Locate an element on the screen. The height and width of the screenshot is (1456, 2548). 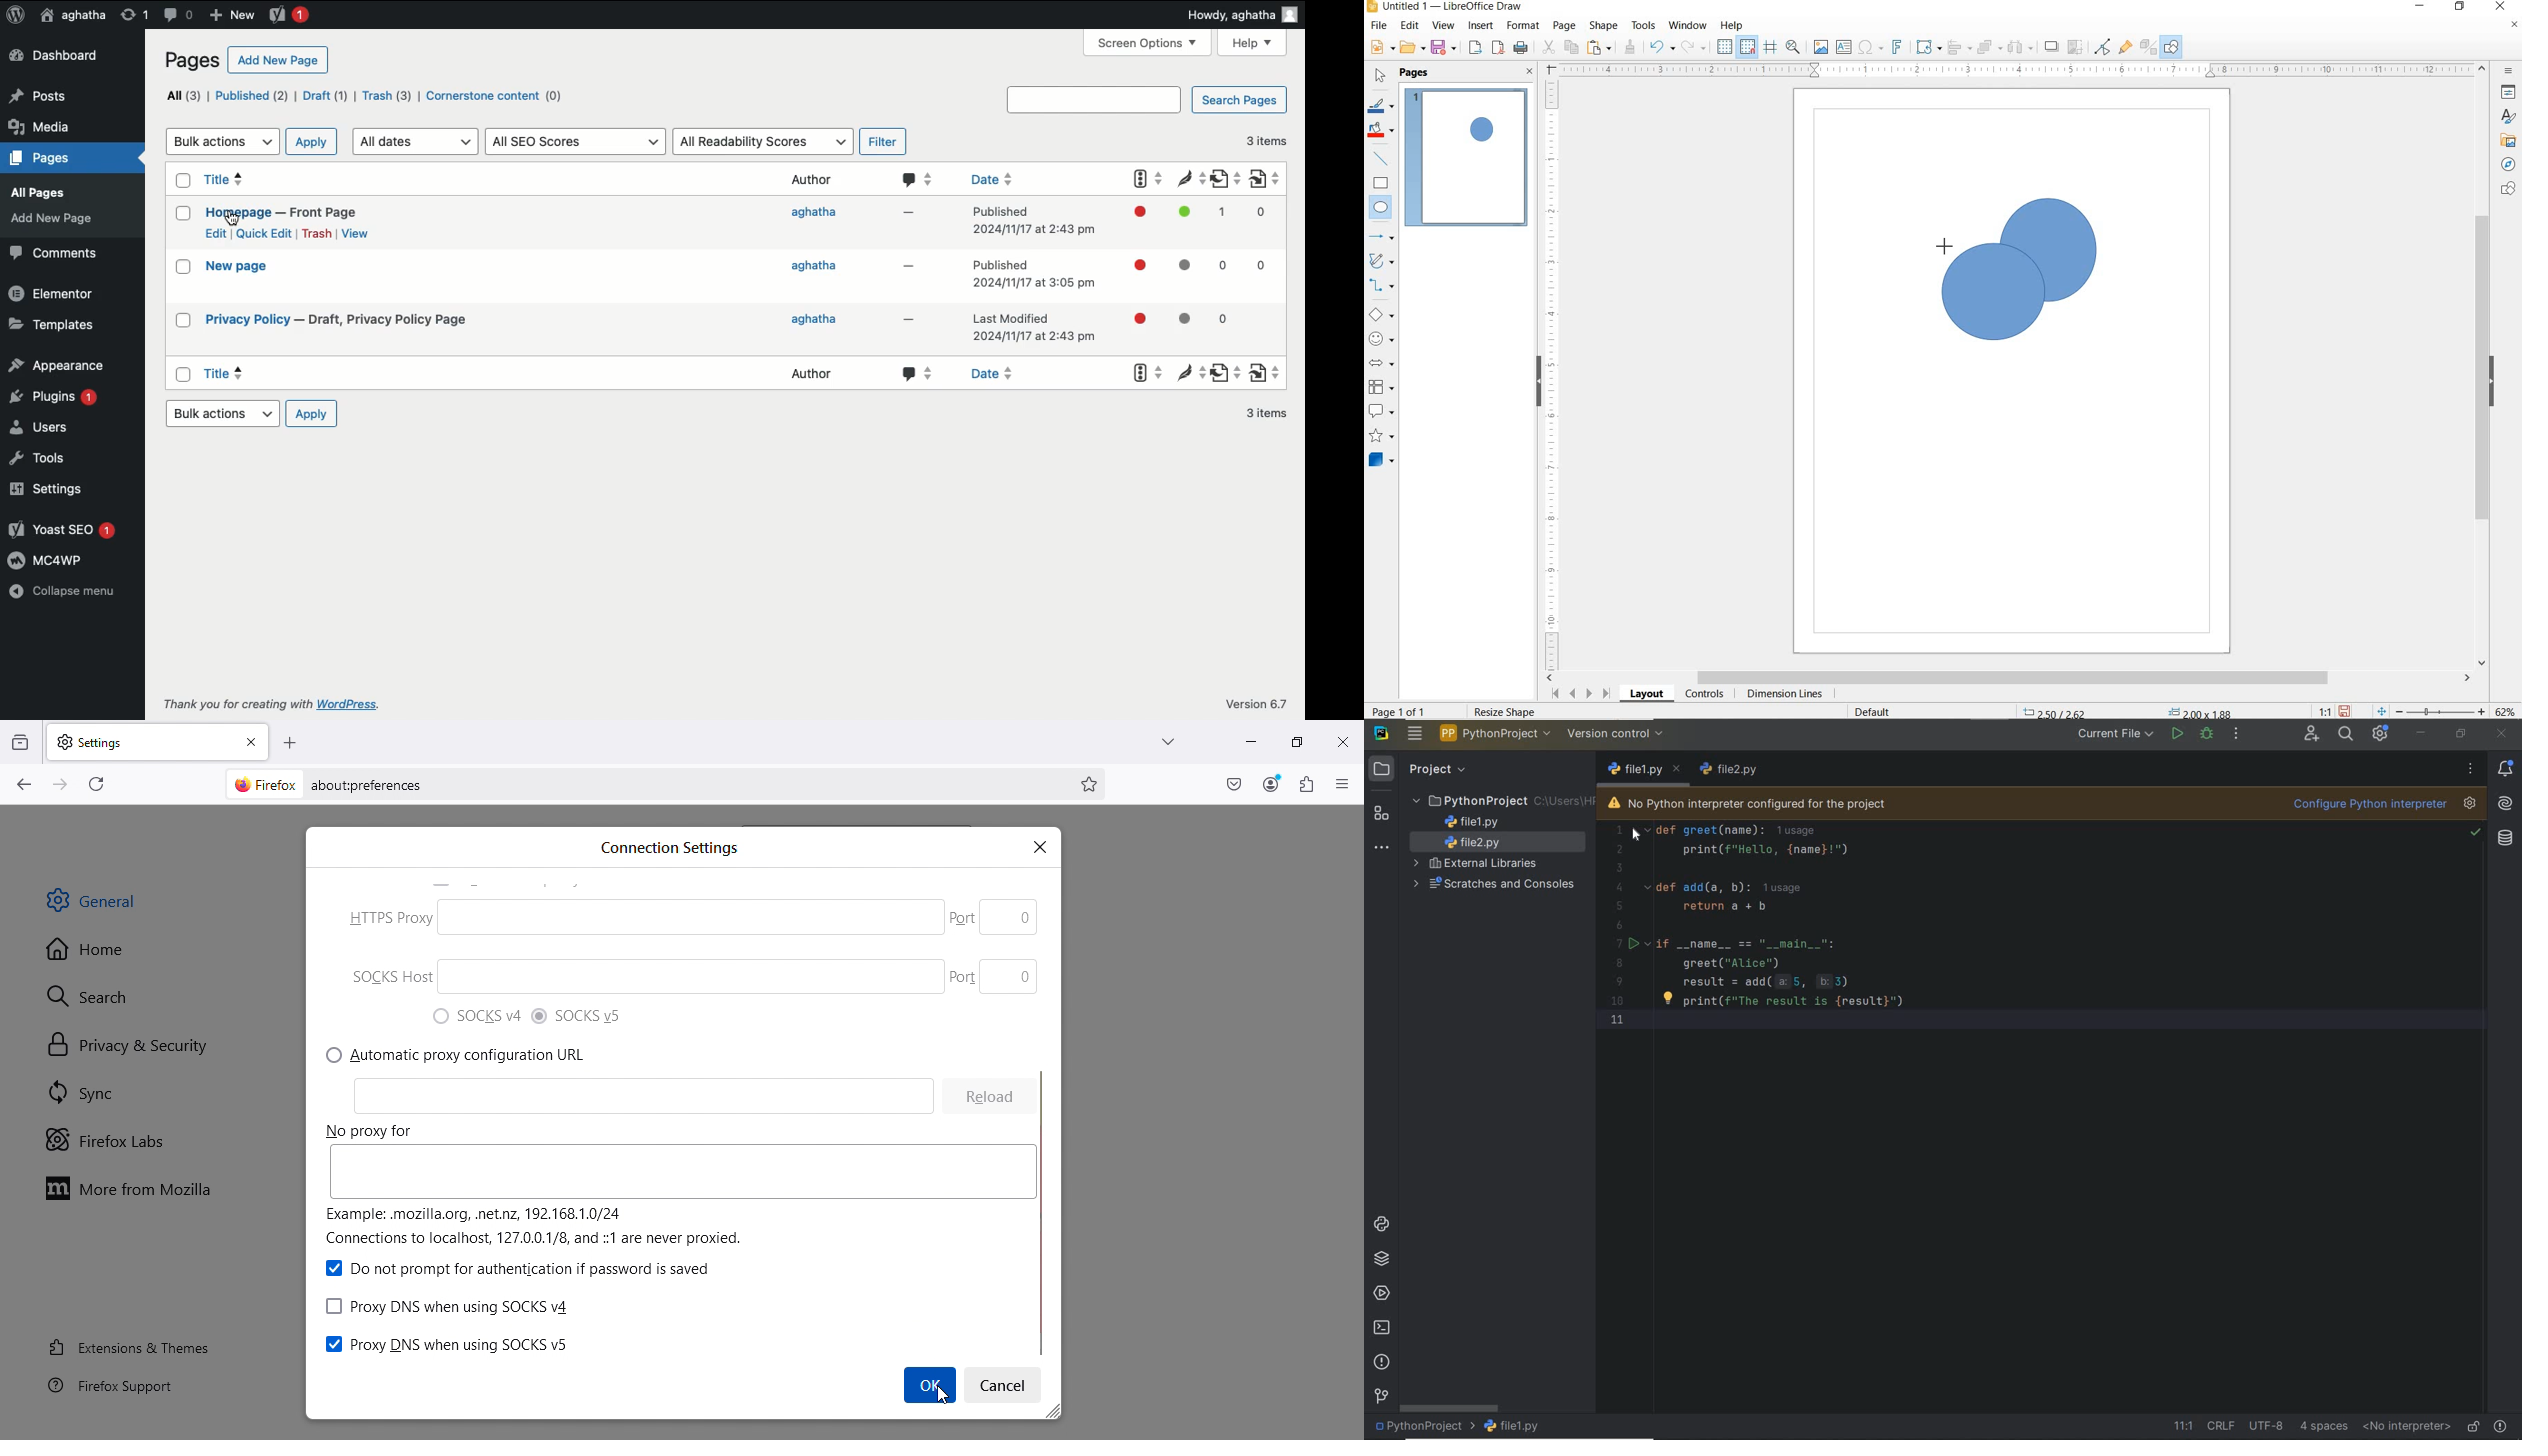
General is located at coordinates (98, 899).